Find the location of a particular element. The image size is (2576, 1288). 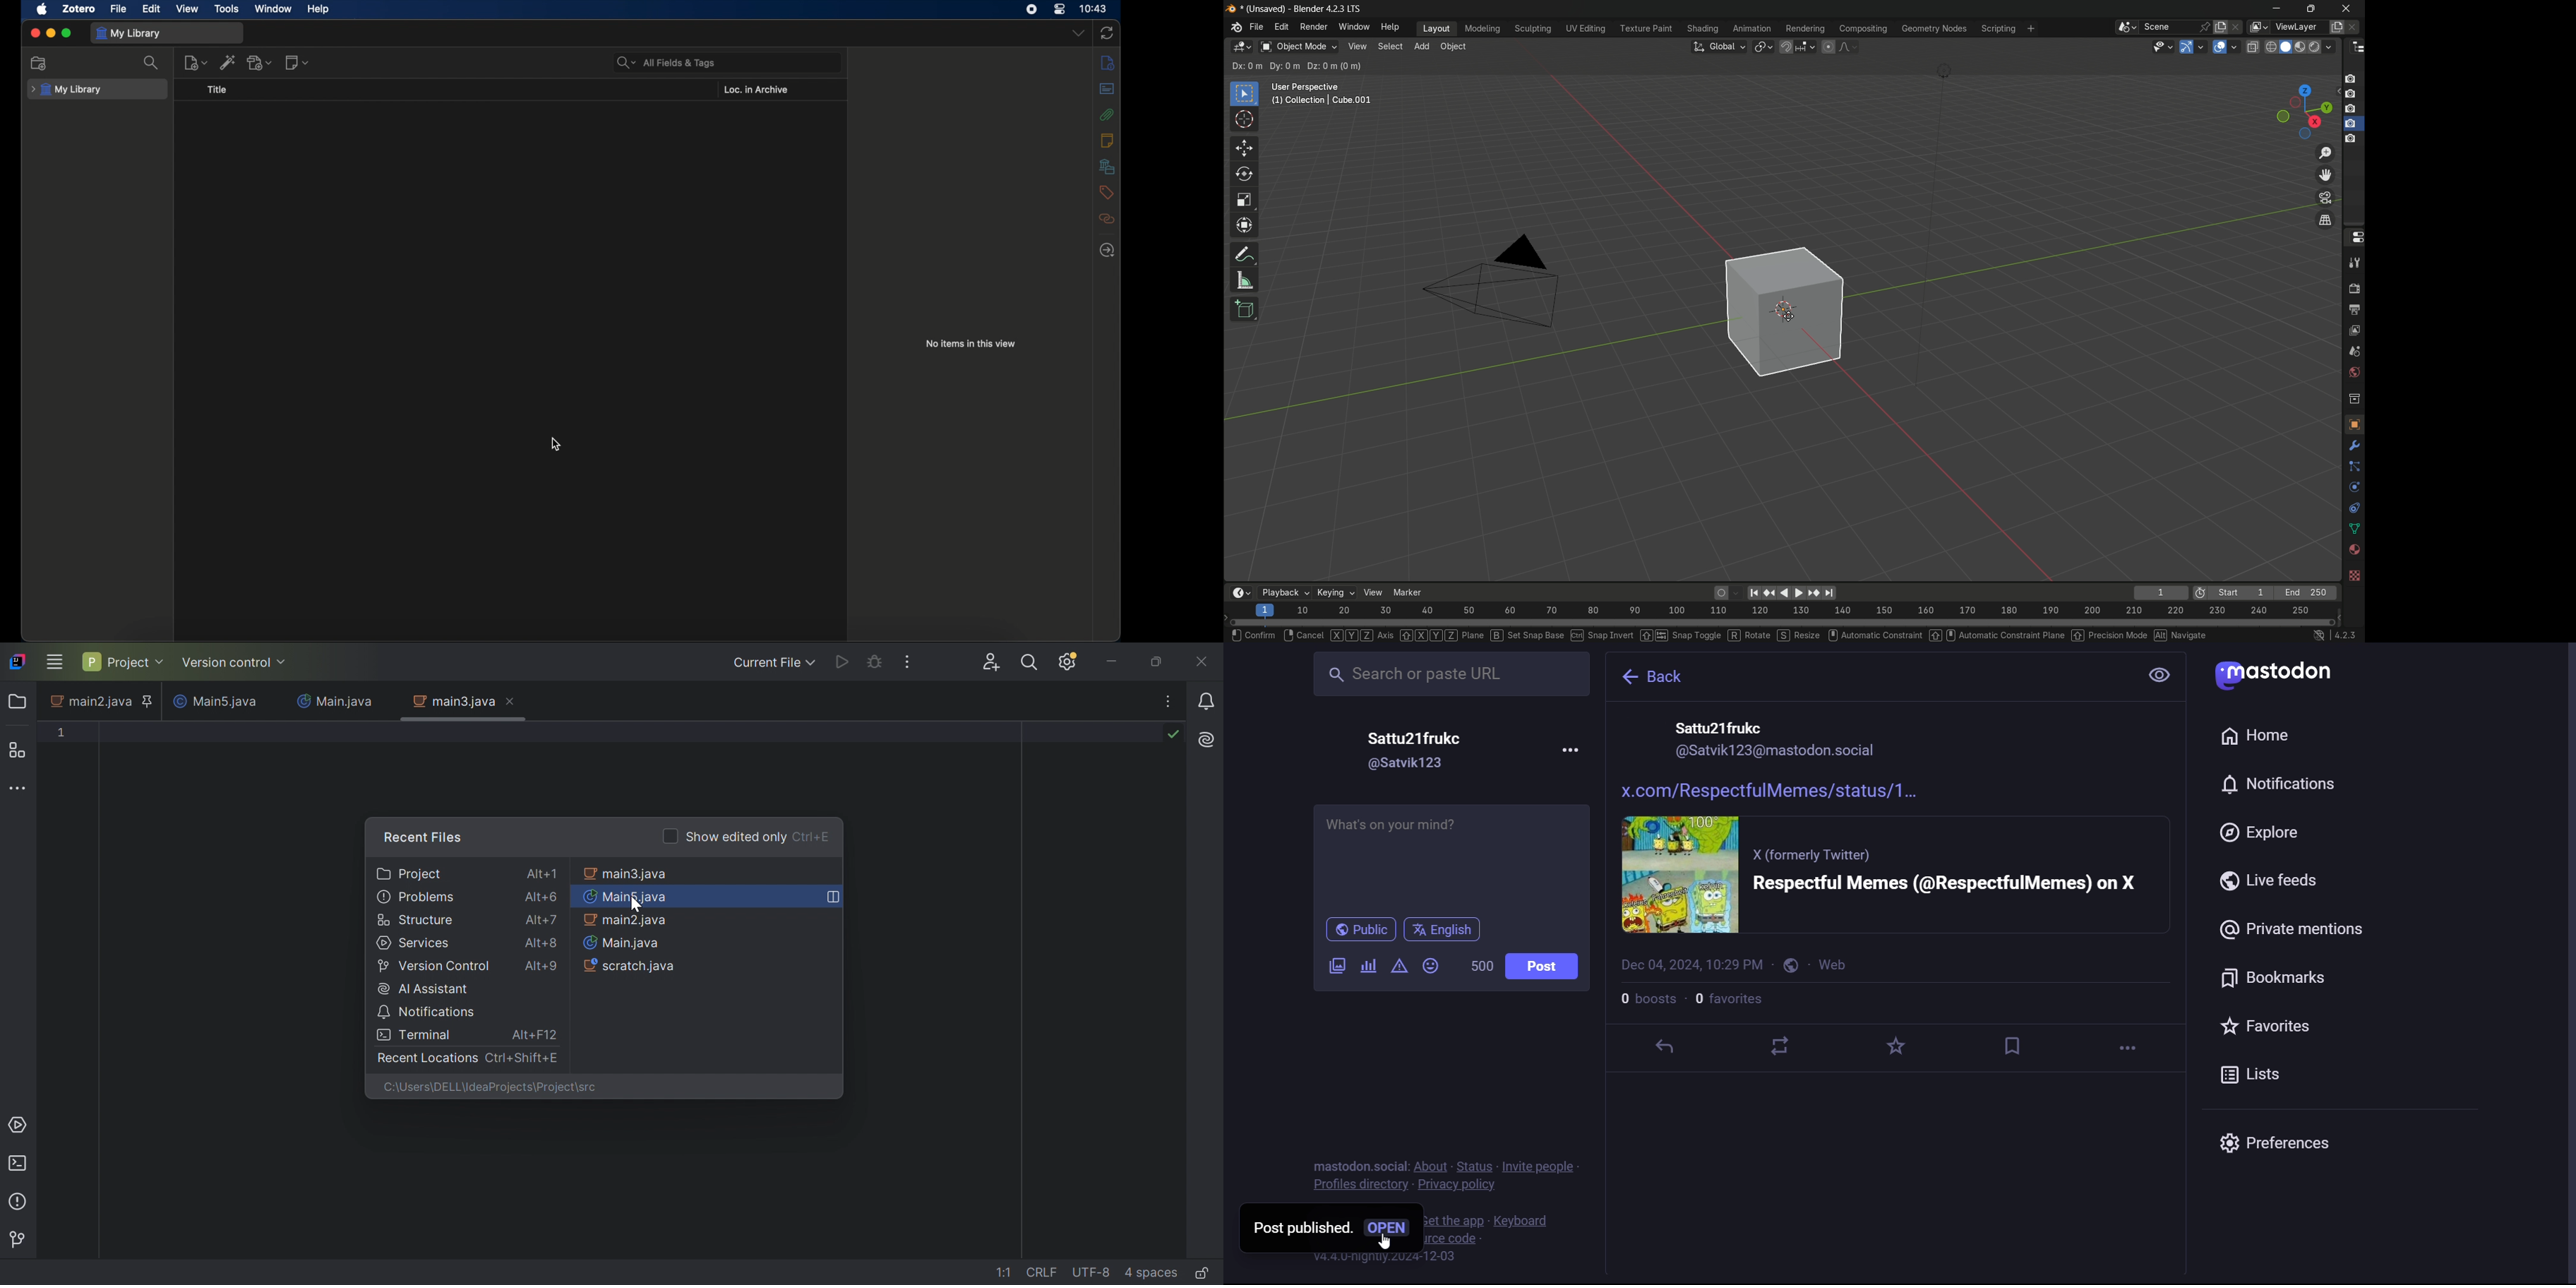

render menu is located at coordinates (1315, 26).